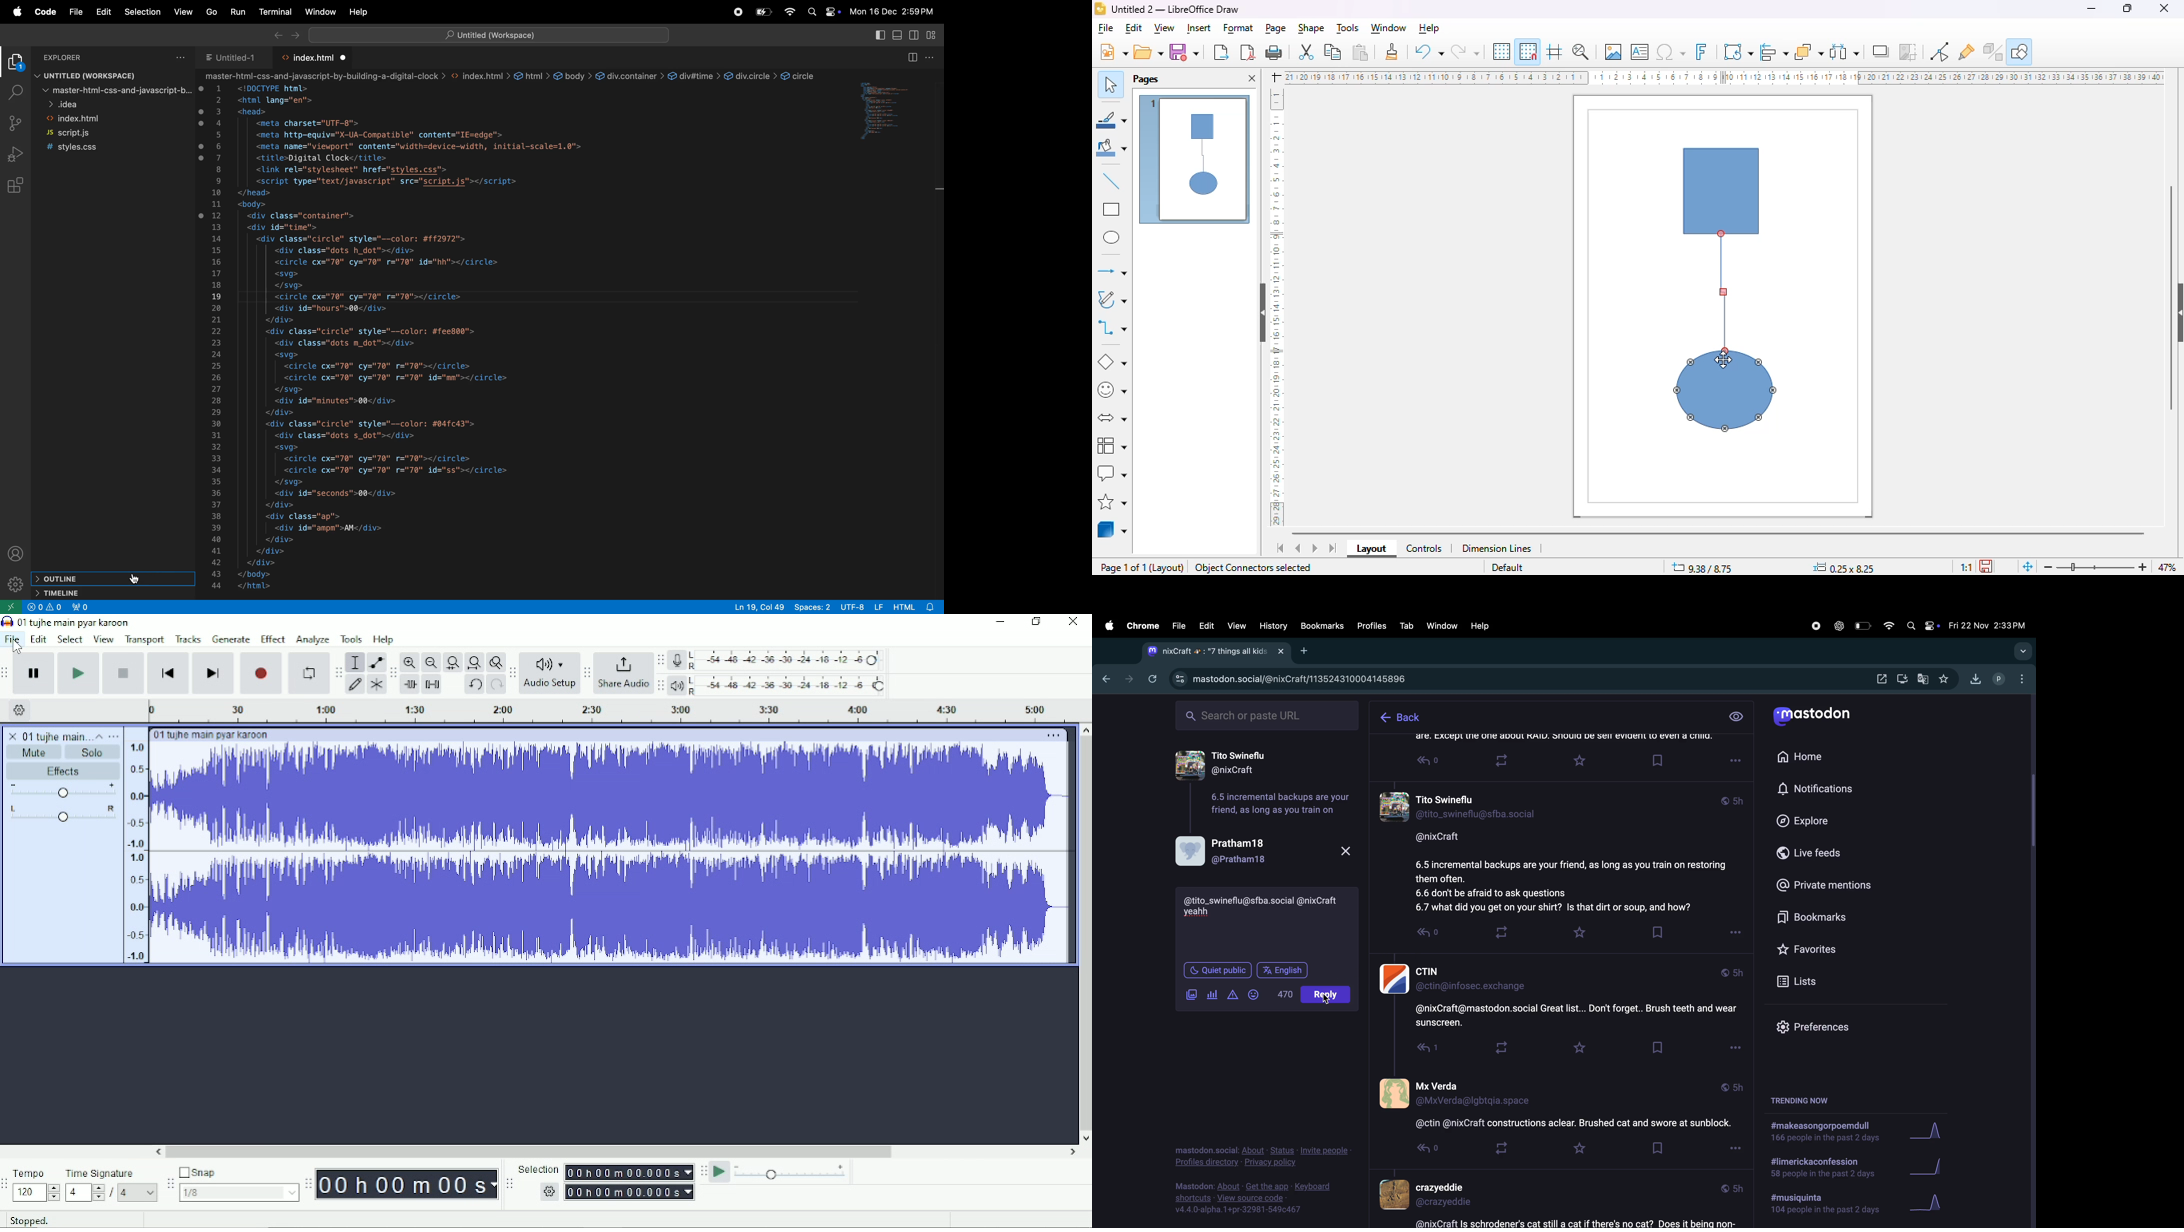  Describe the element at coordinates (44, 736) in the screenshot. I see `Track title` at that location.